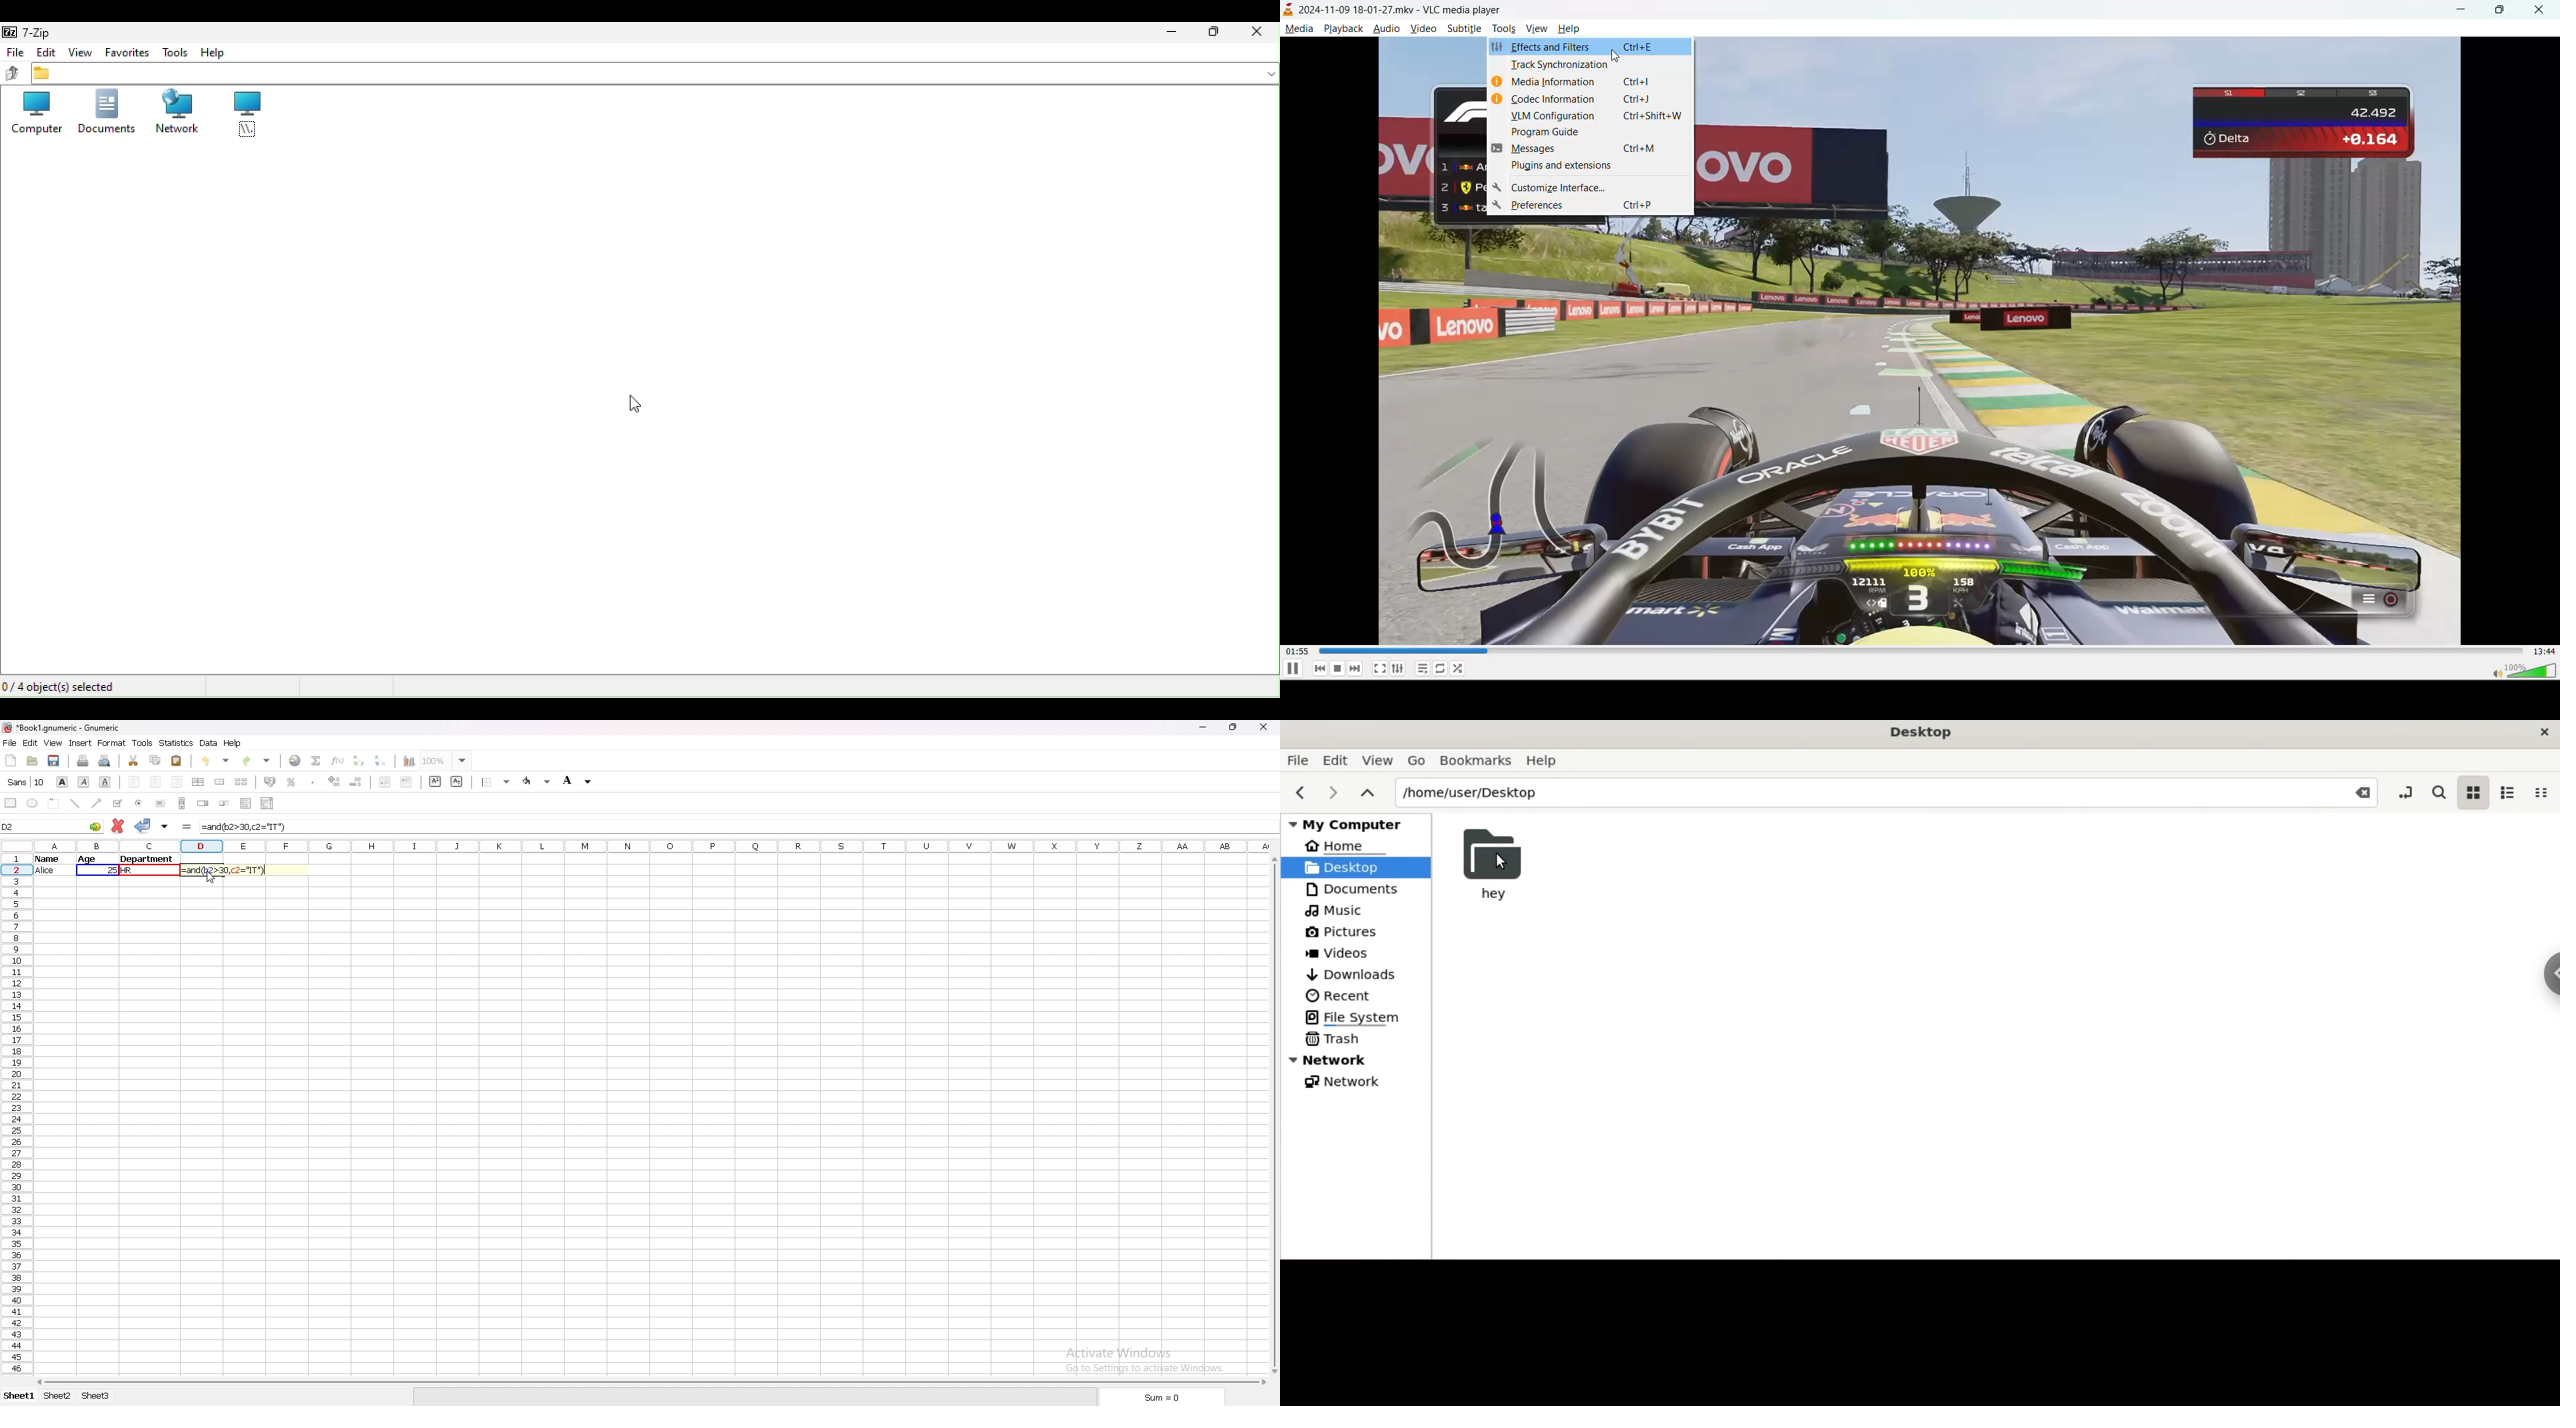 Image resolution: width=2576 pixels, height=1428 pixels. I want to click on sort descending, so click(381, 760).